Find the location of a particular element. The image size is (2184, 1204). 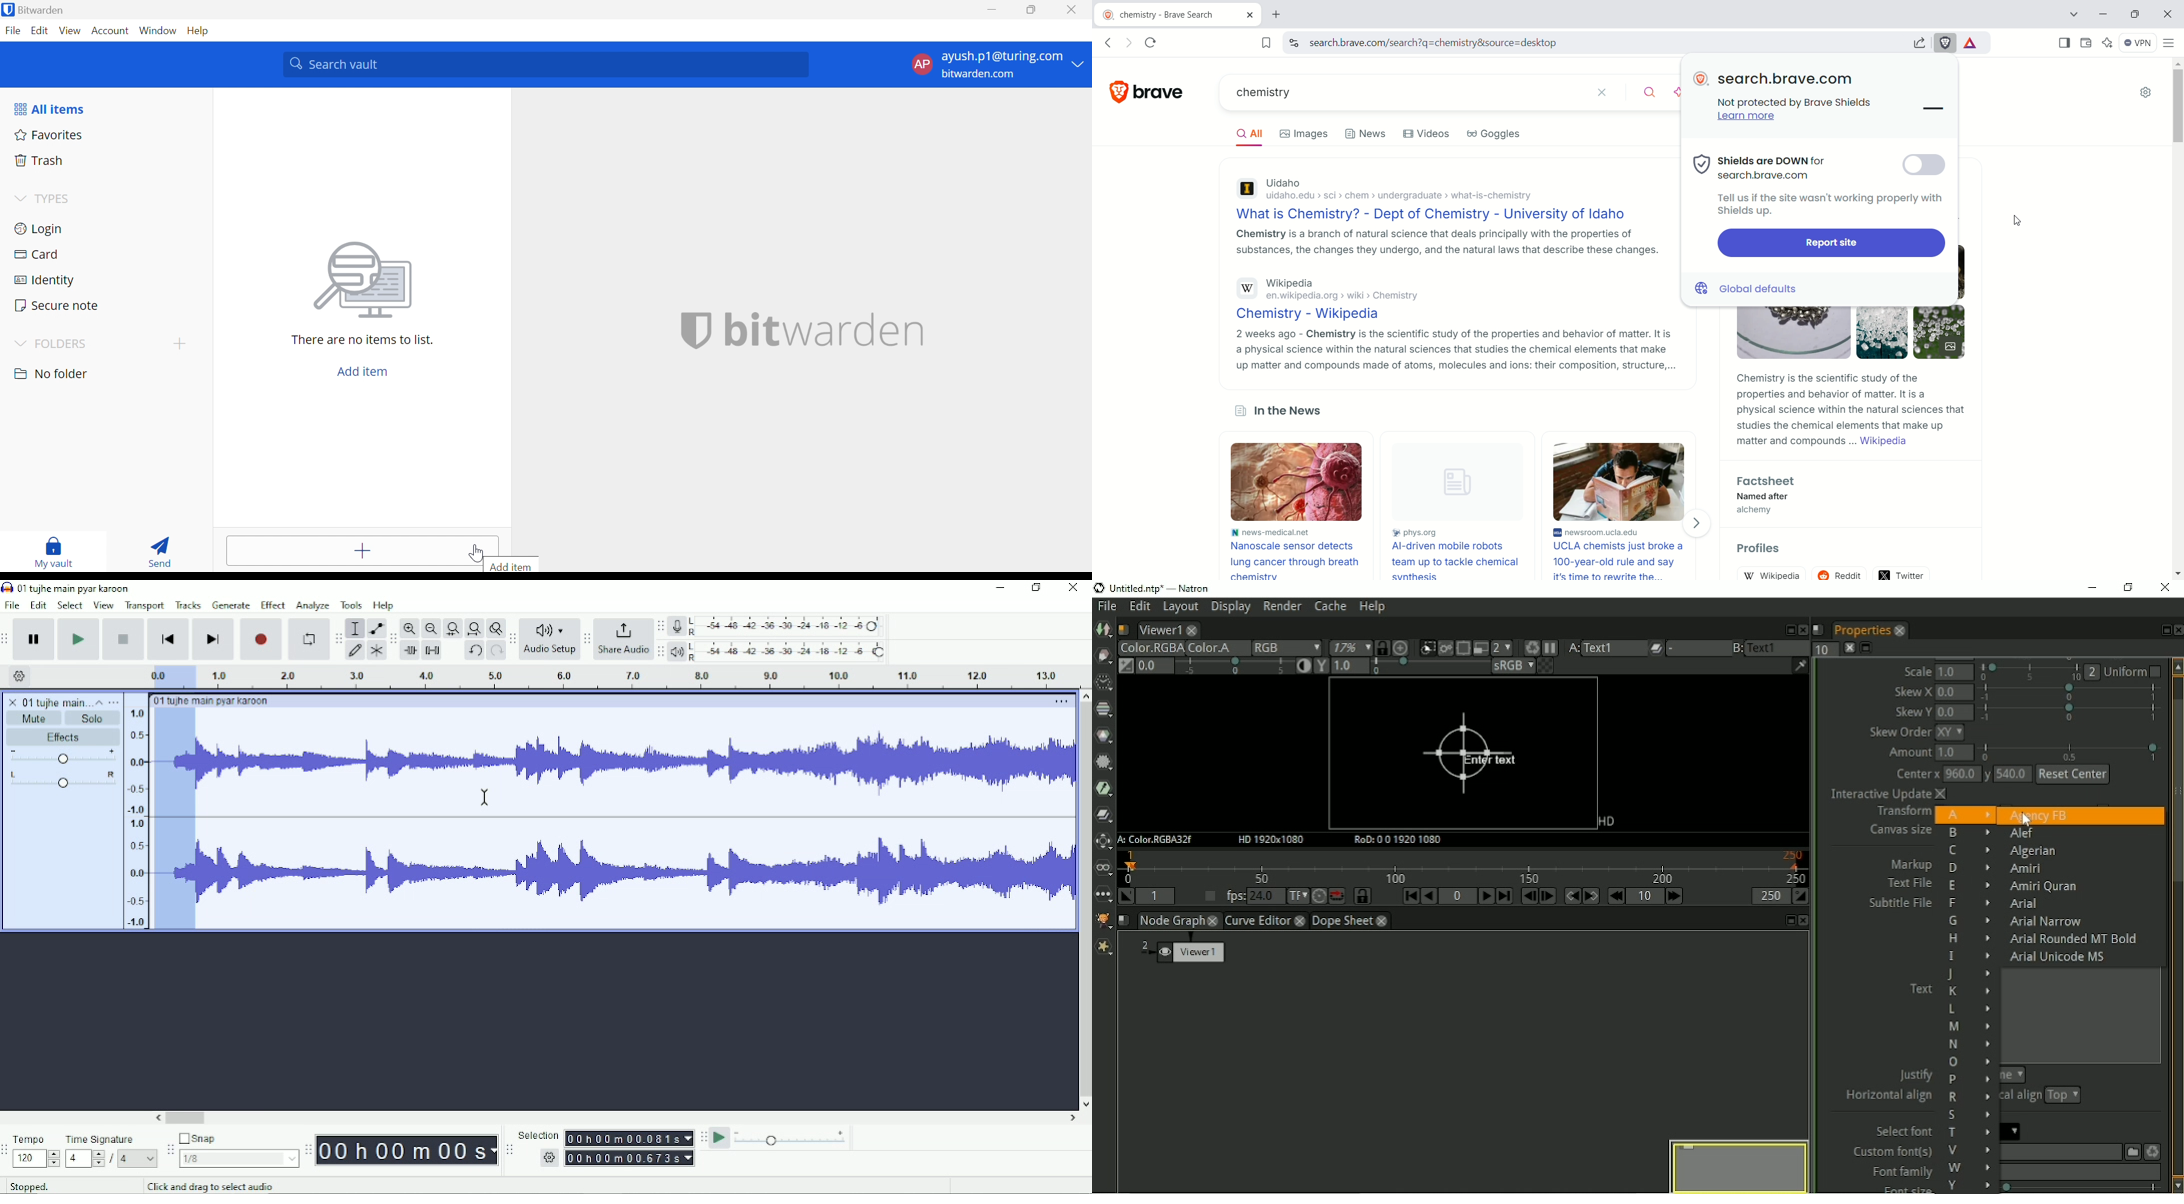

next is located at coordinates (1699, 523).